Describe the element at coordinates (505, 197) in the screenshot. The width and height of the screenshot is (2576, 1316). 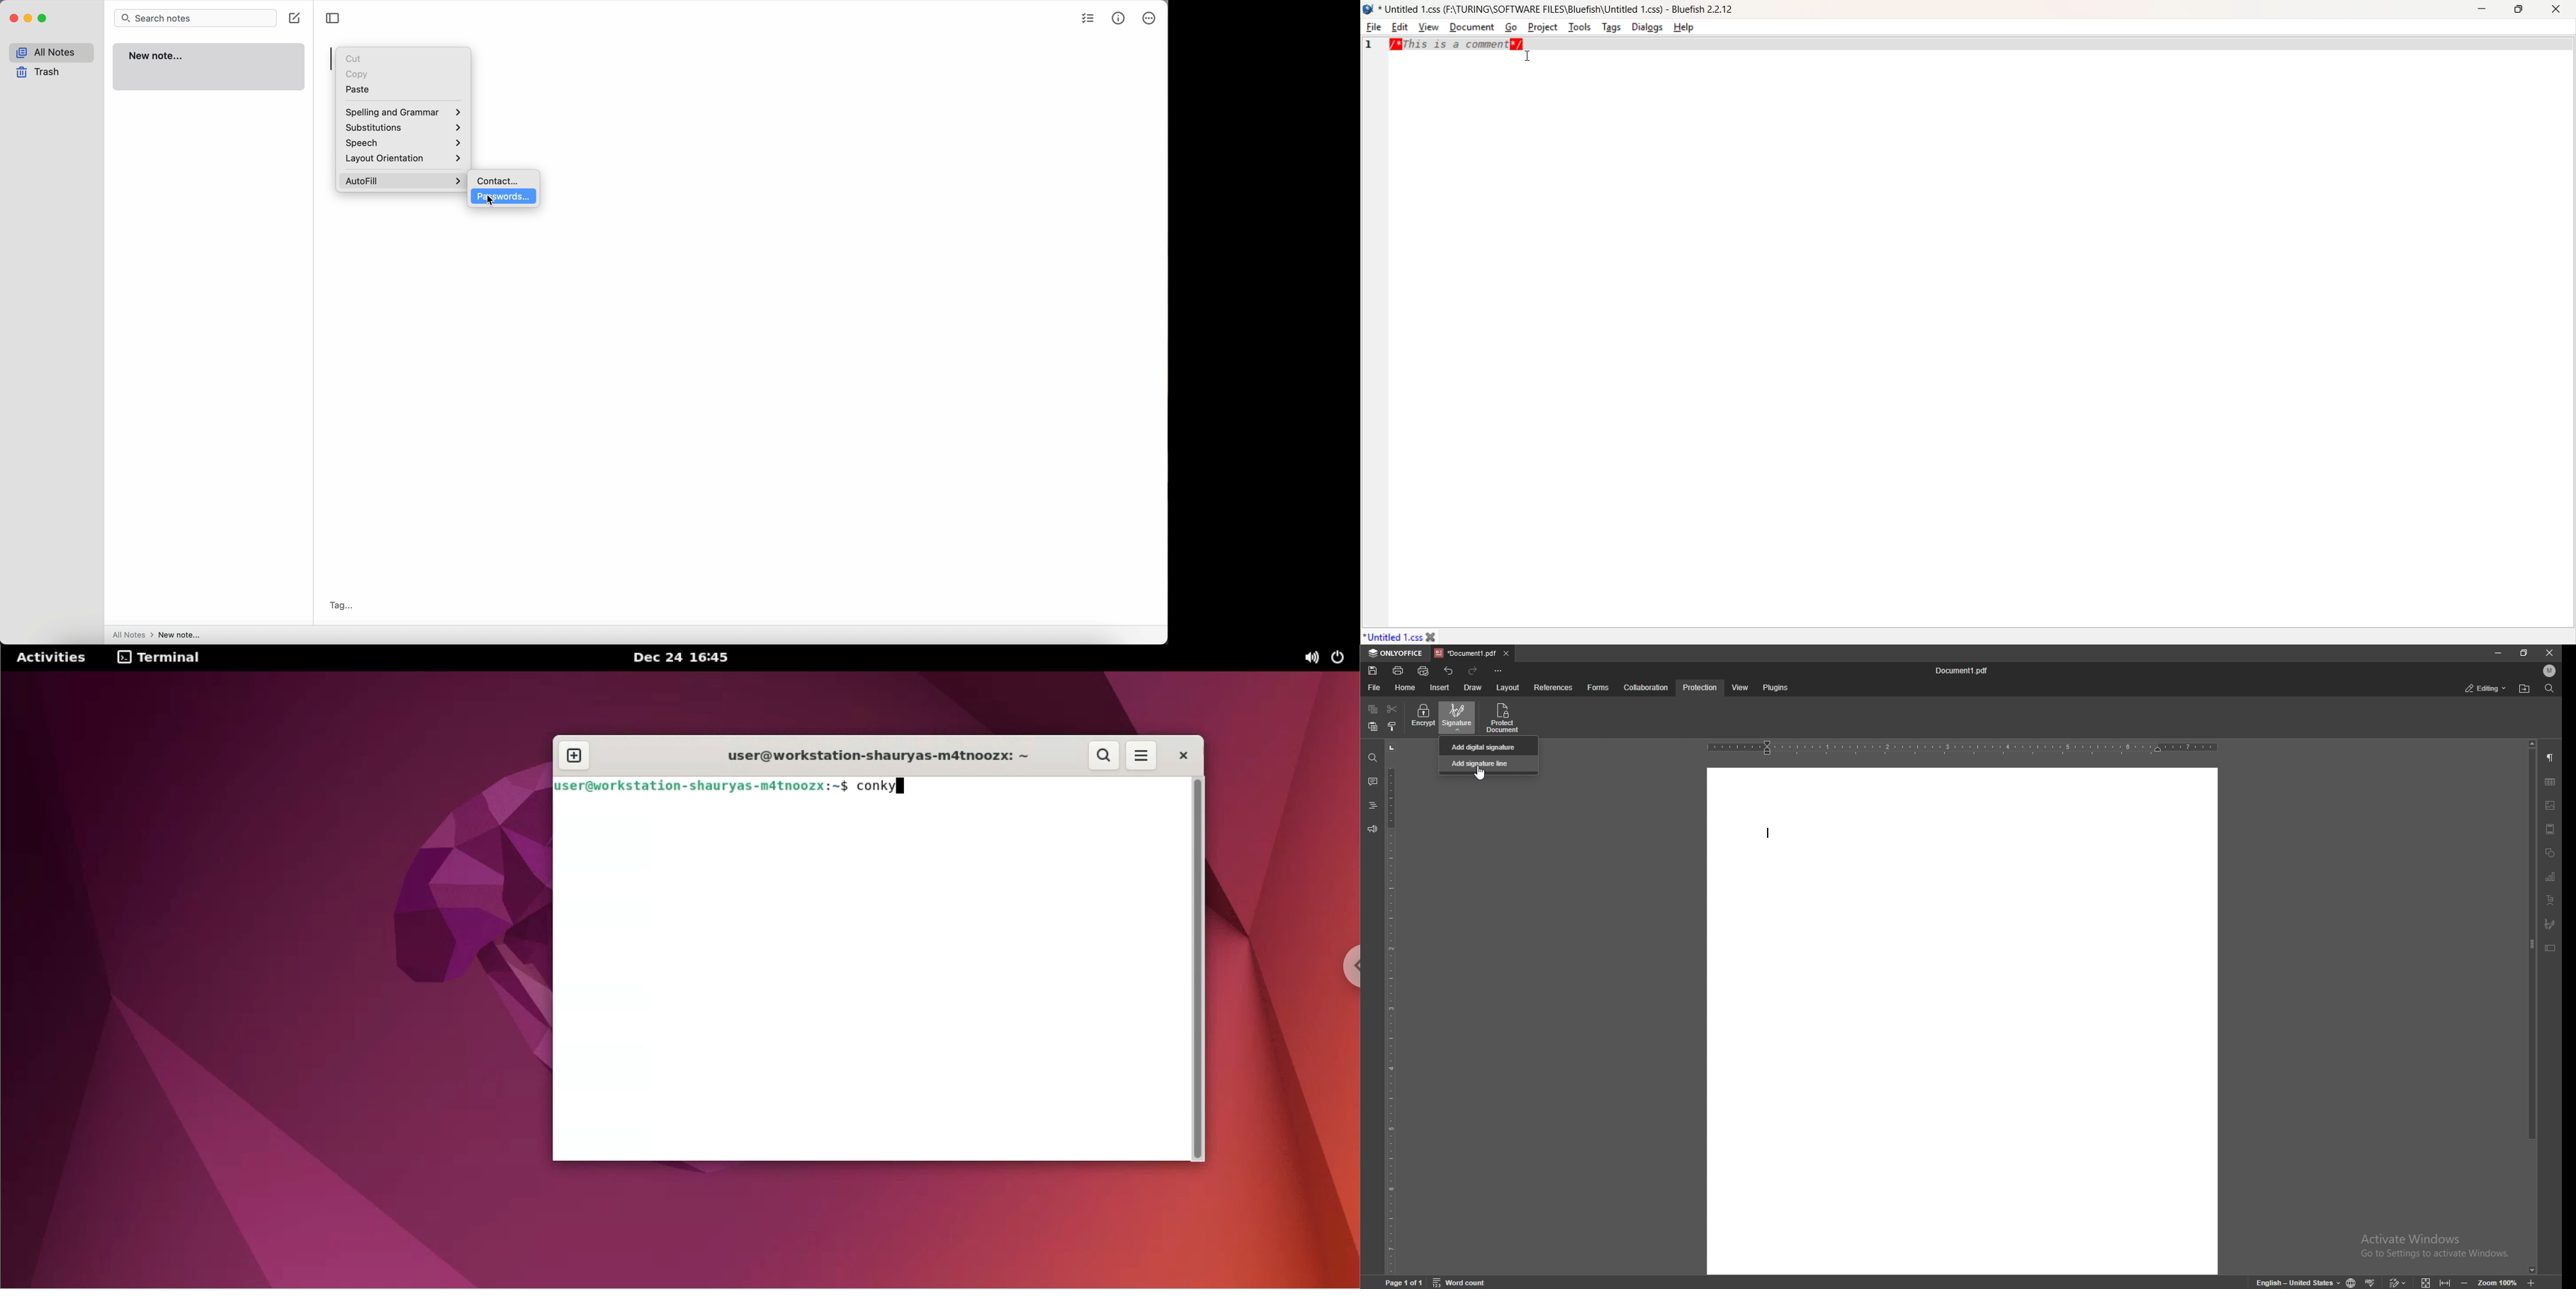
I see `click on passwords` at that location.